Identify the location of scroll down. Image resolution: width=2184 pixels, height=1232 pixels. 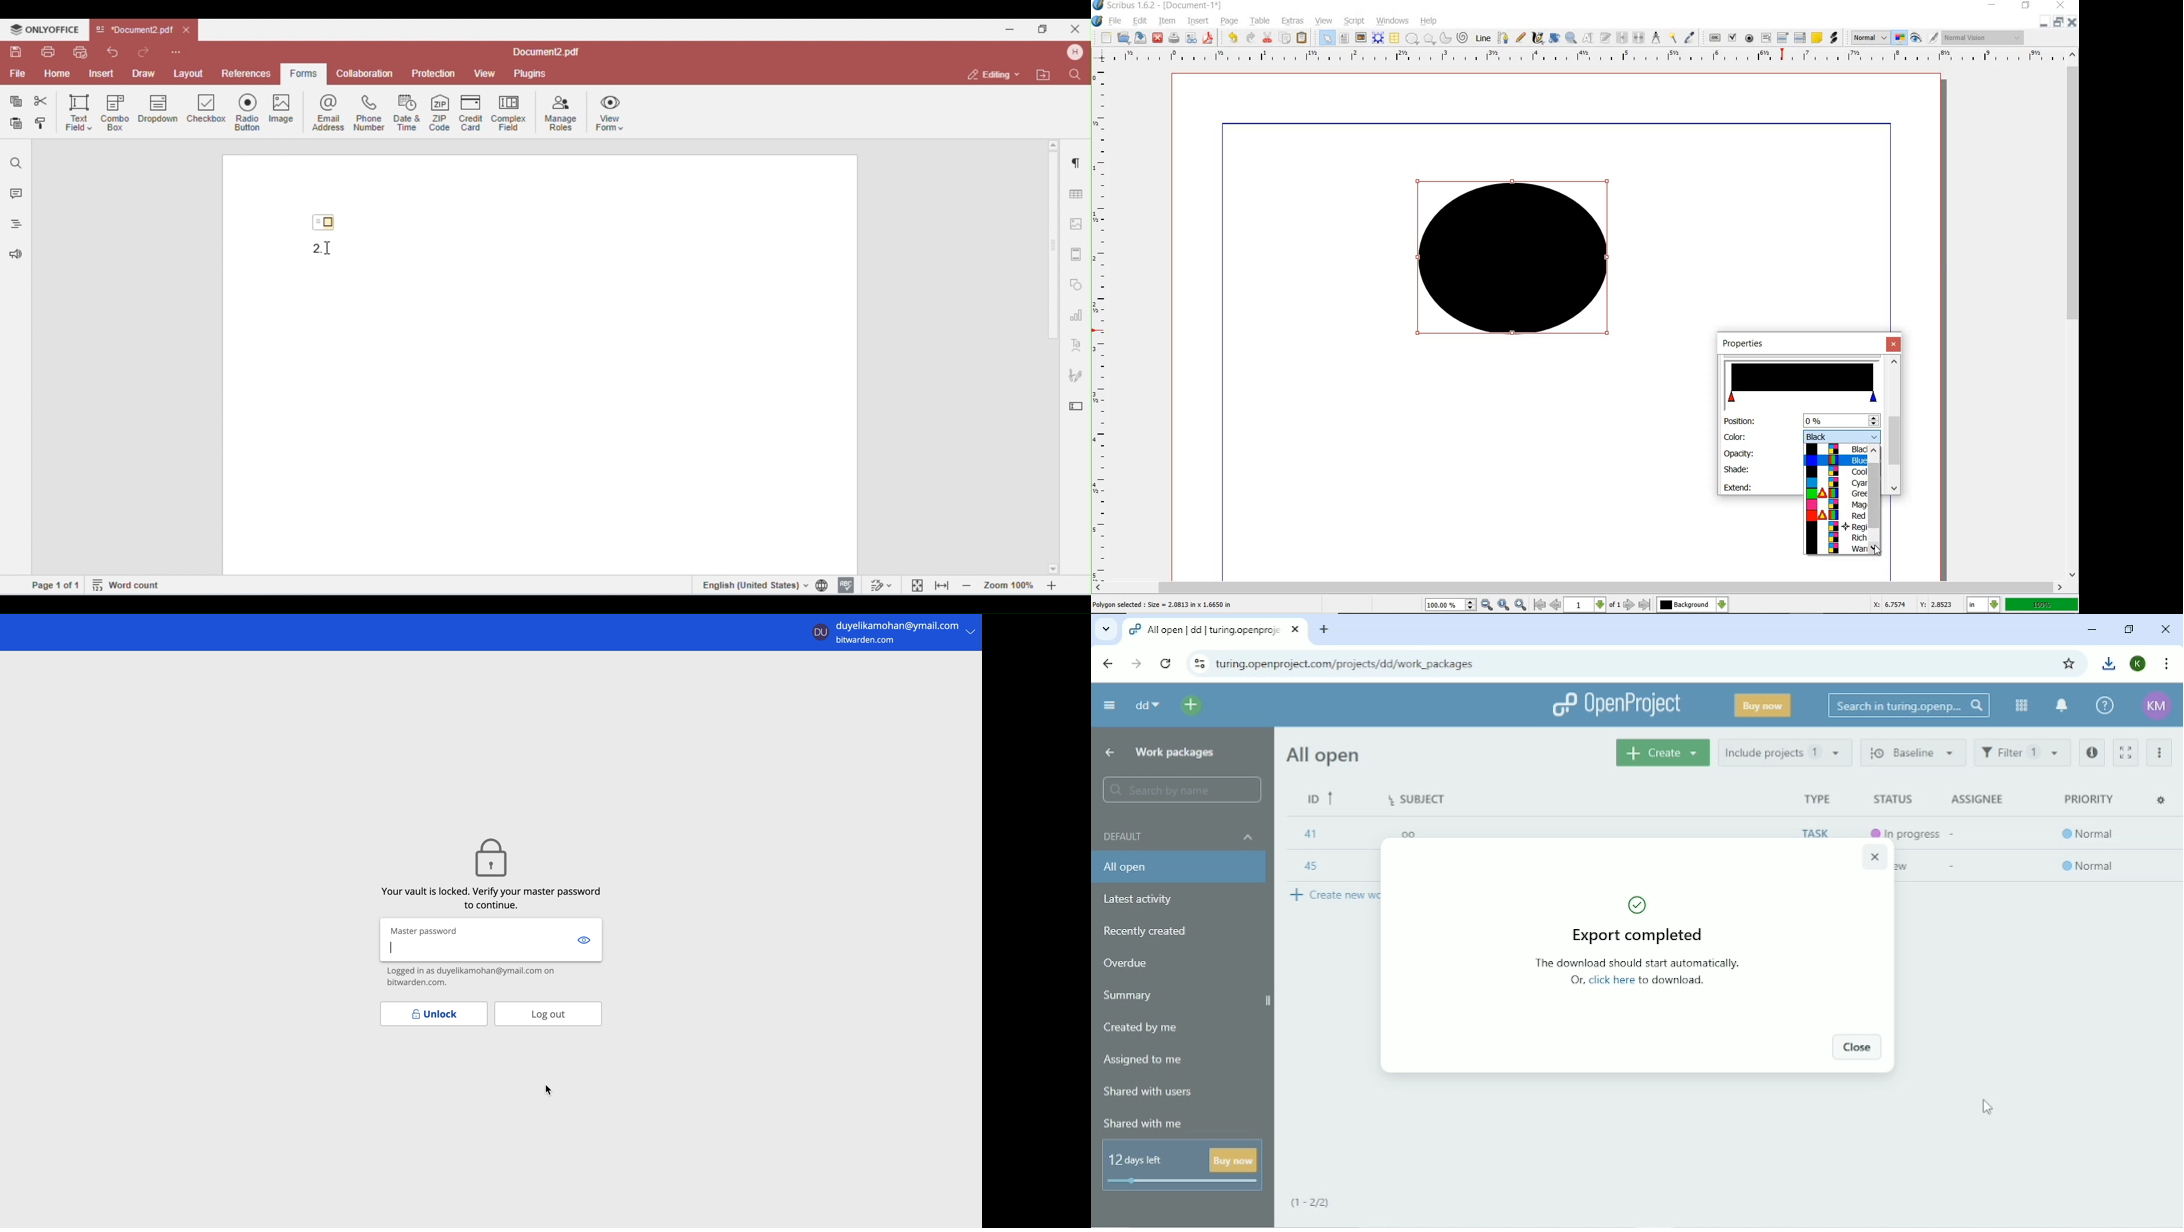
(1893, 489).